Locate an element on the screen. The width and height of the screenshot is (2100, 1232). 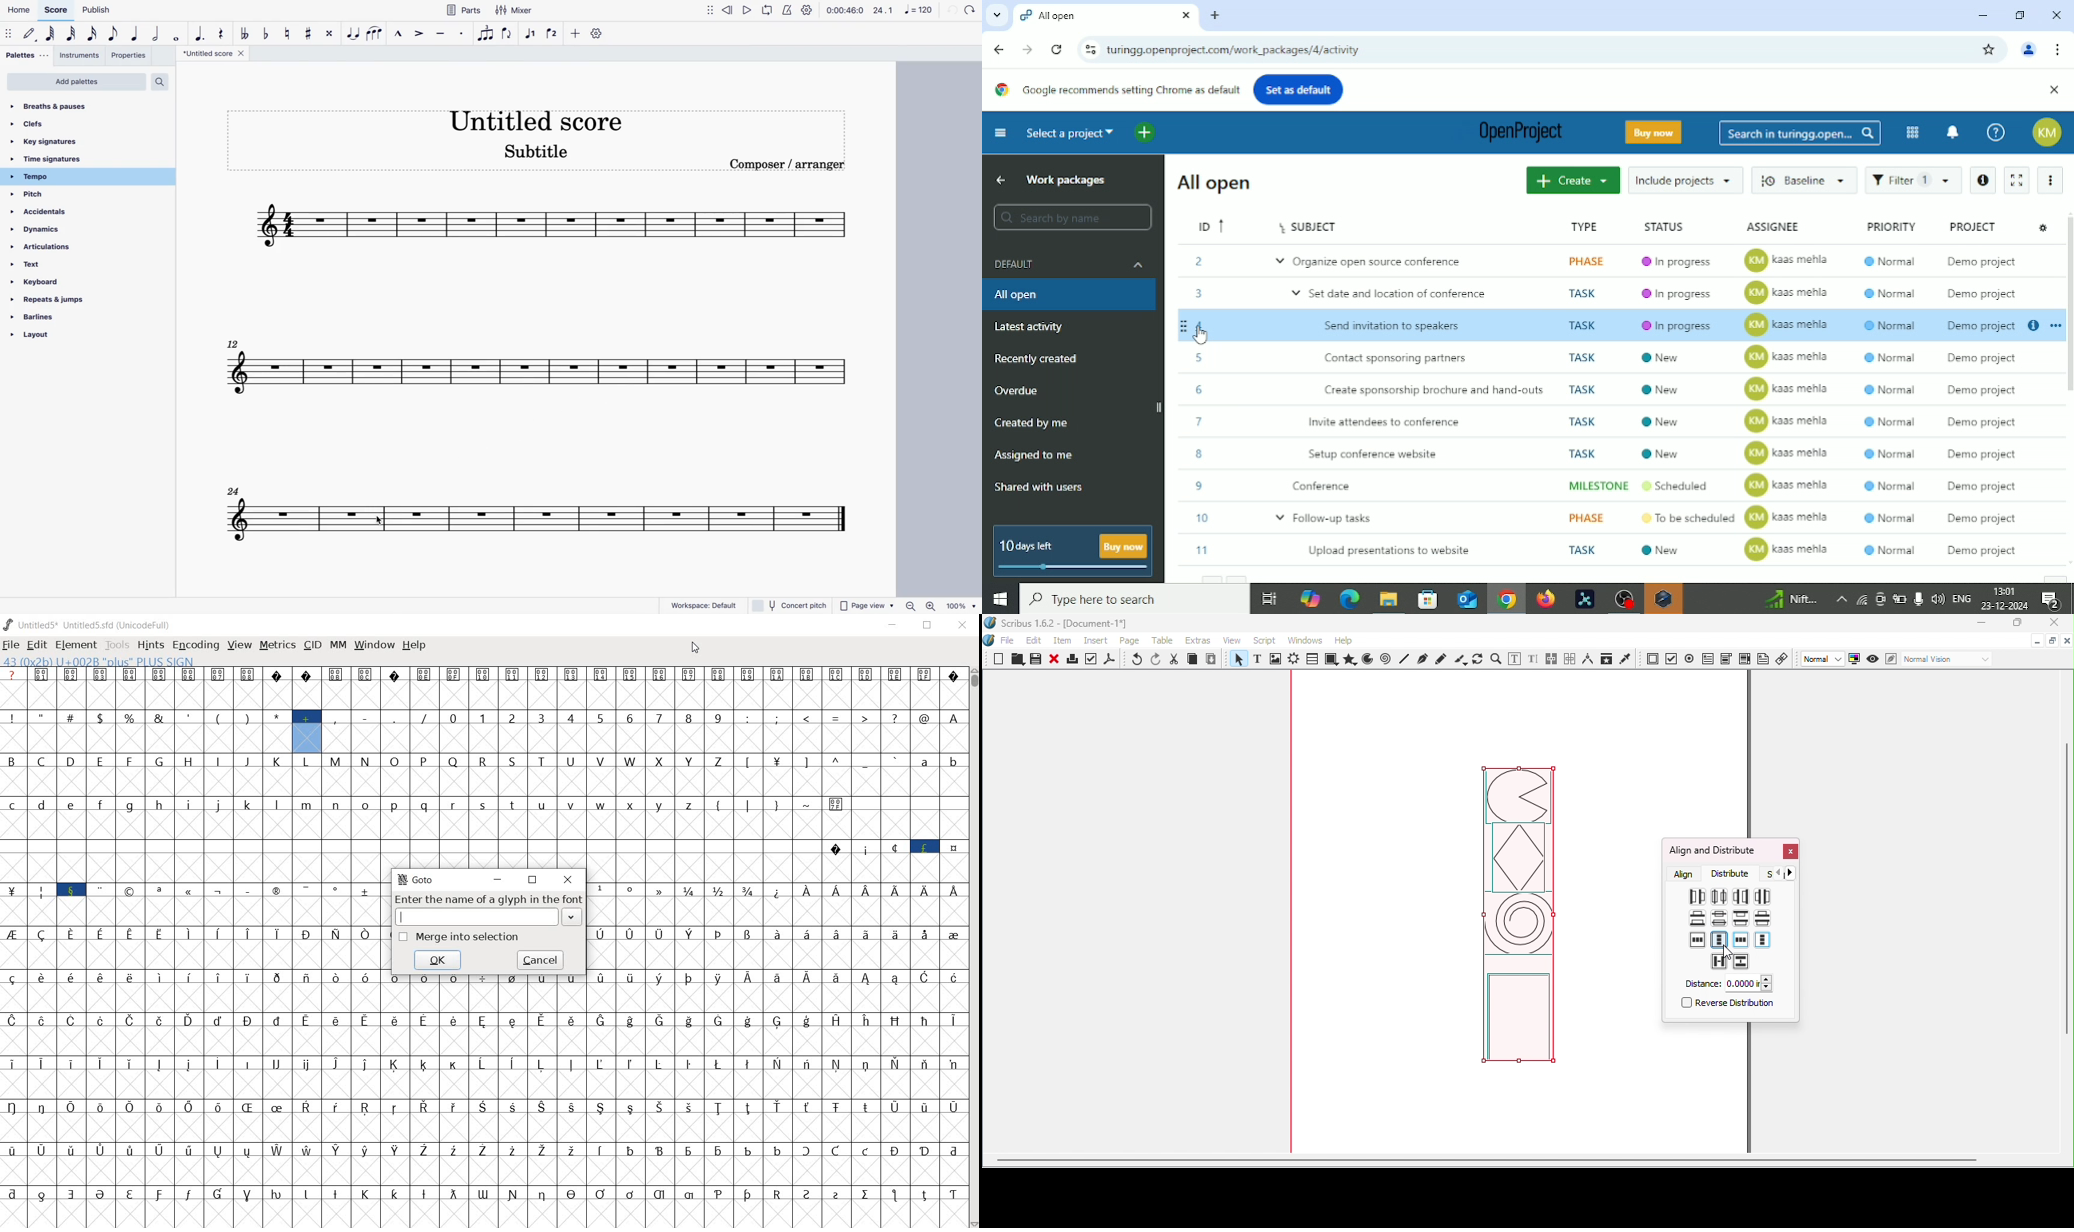
Minimize is located at coordinates (1980, 624).